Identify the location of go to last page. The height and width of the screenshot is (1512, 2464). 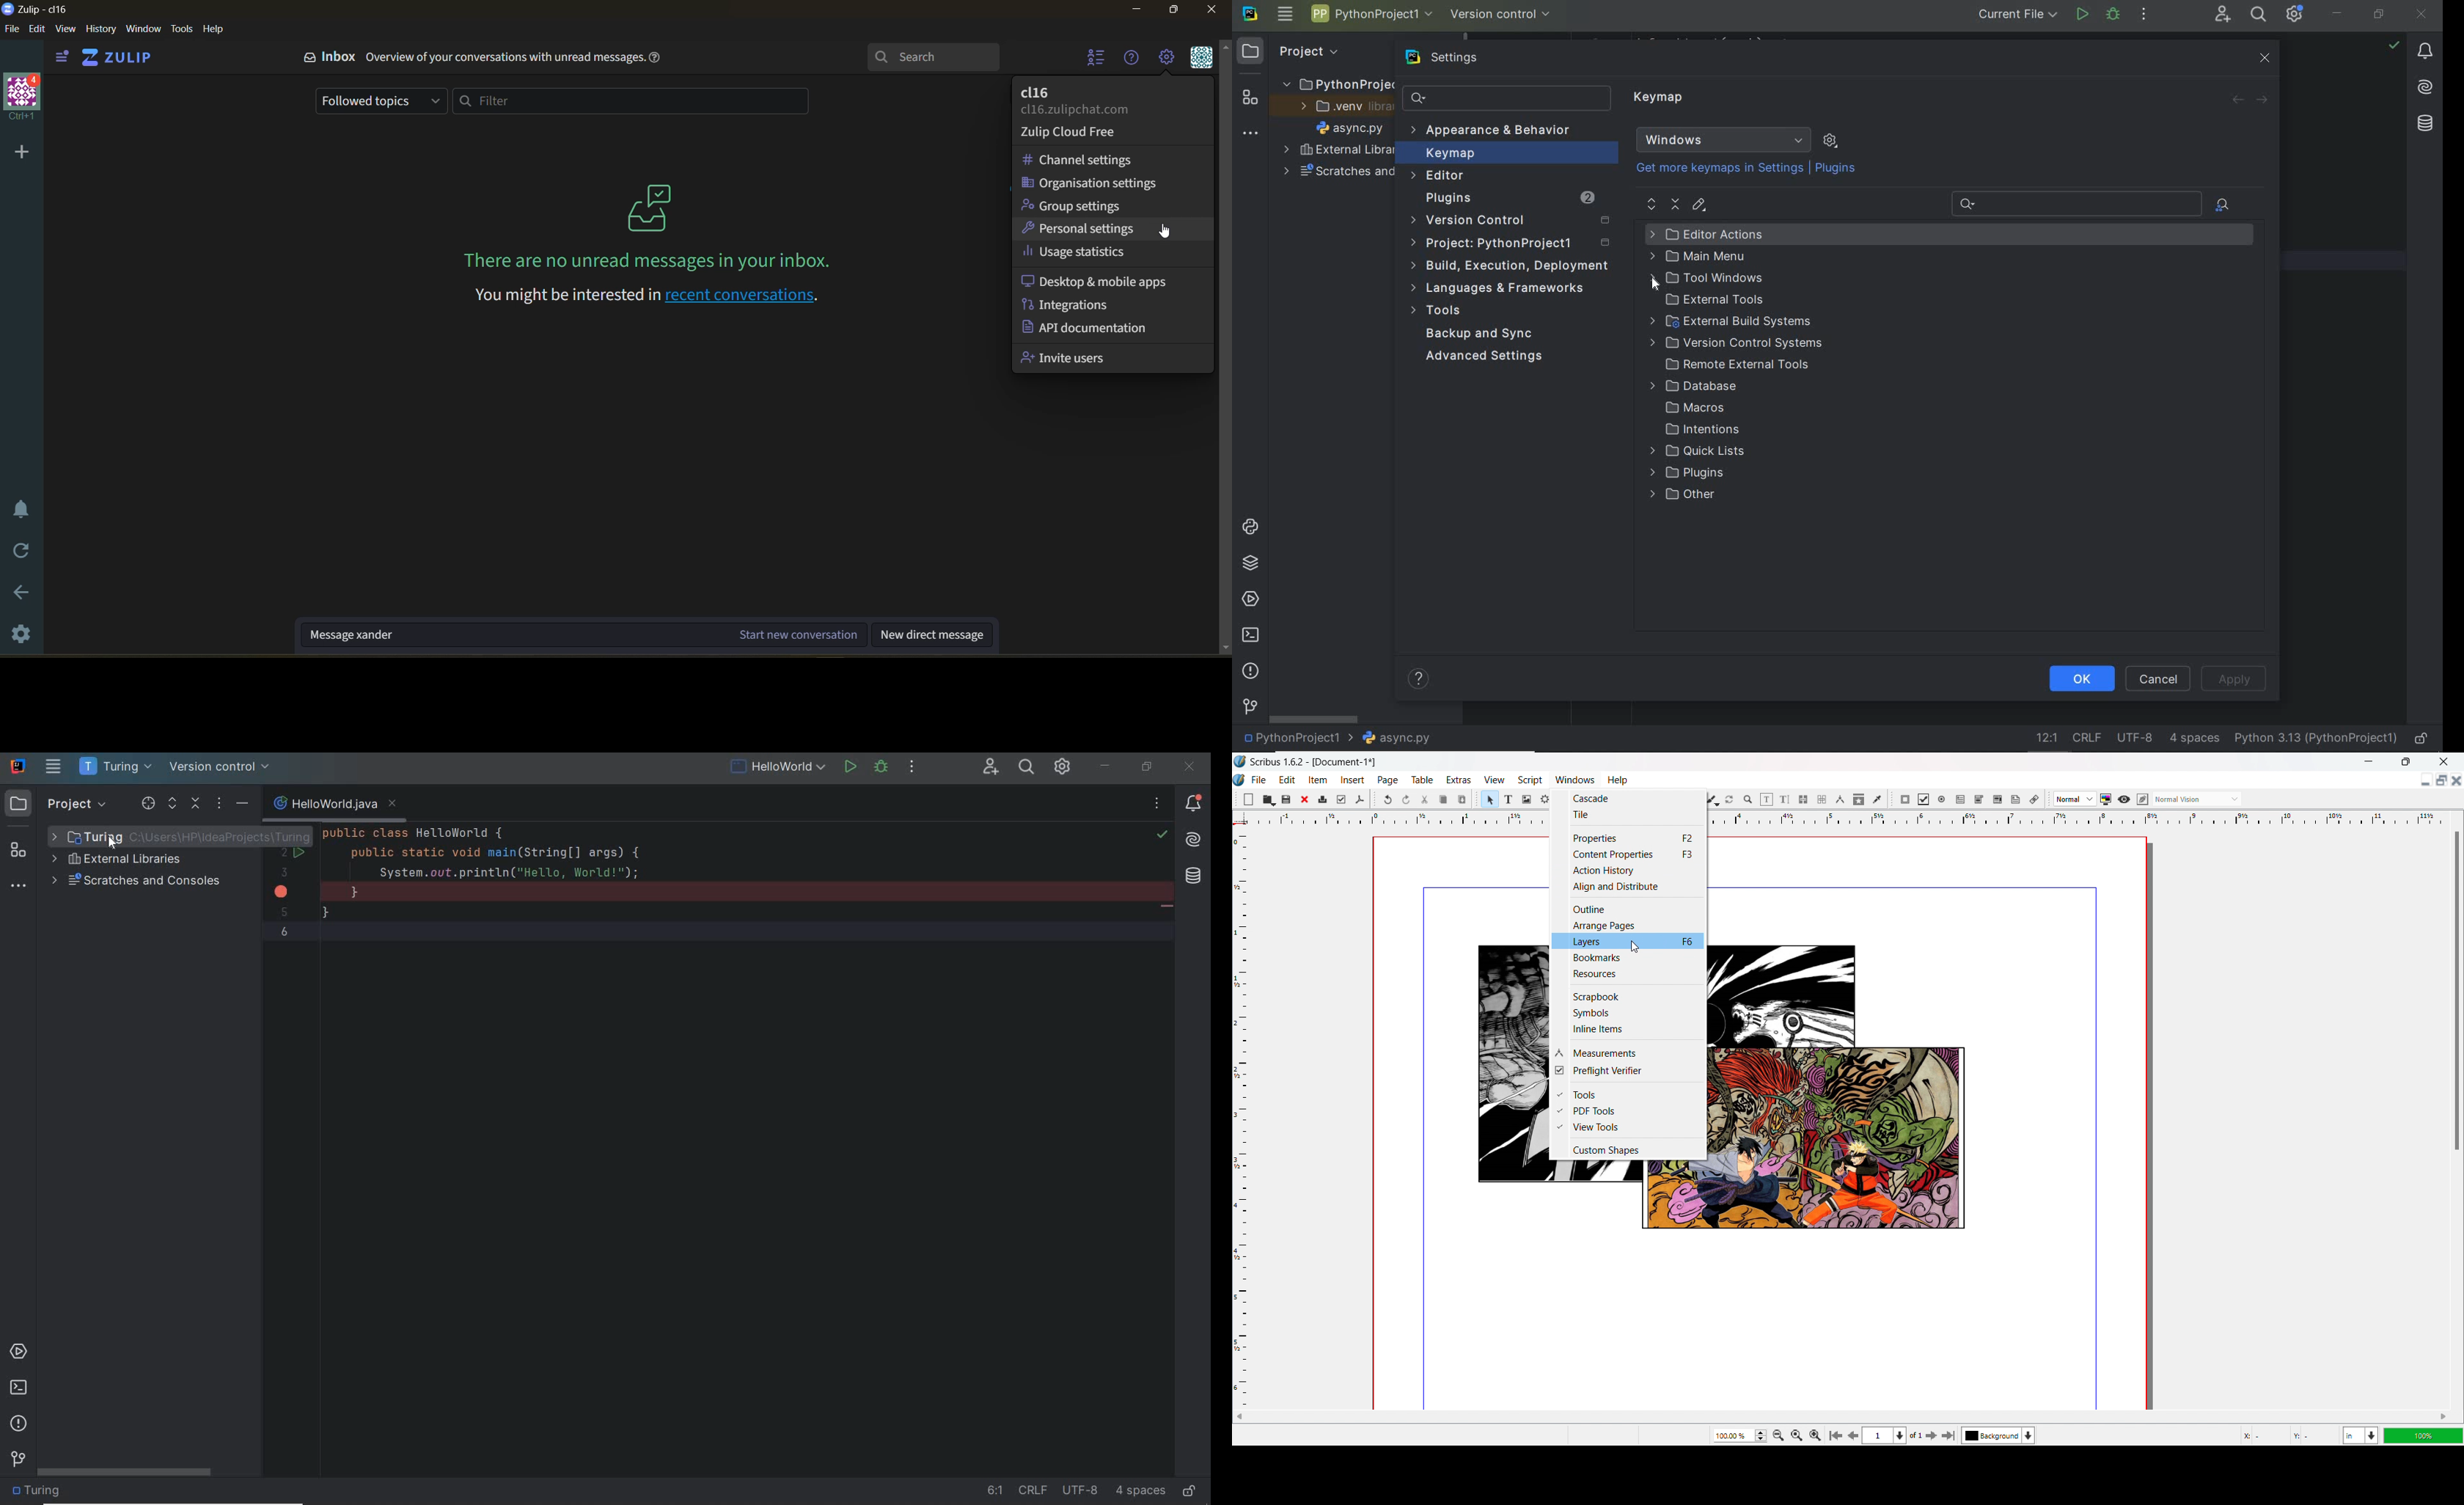
(1949, 1435).